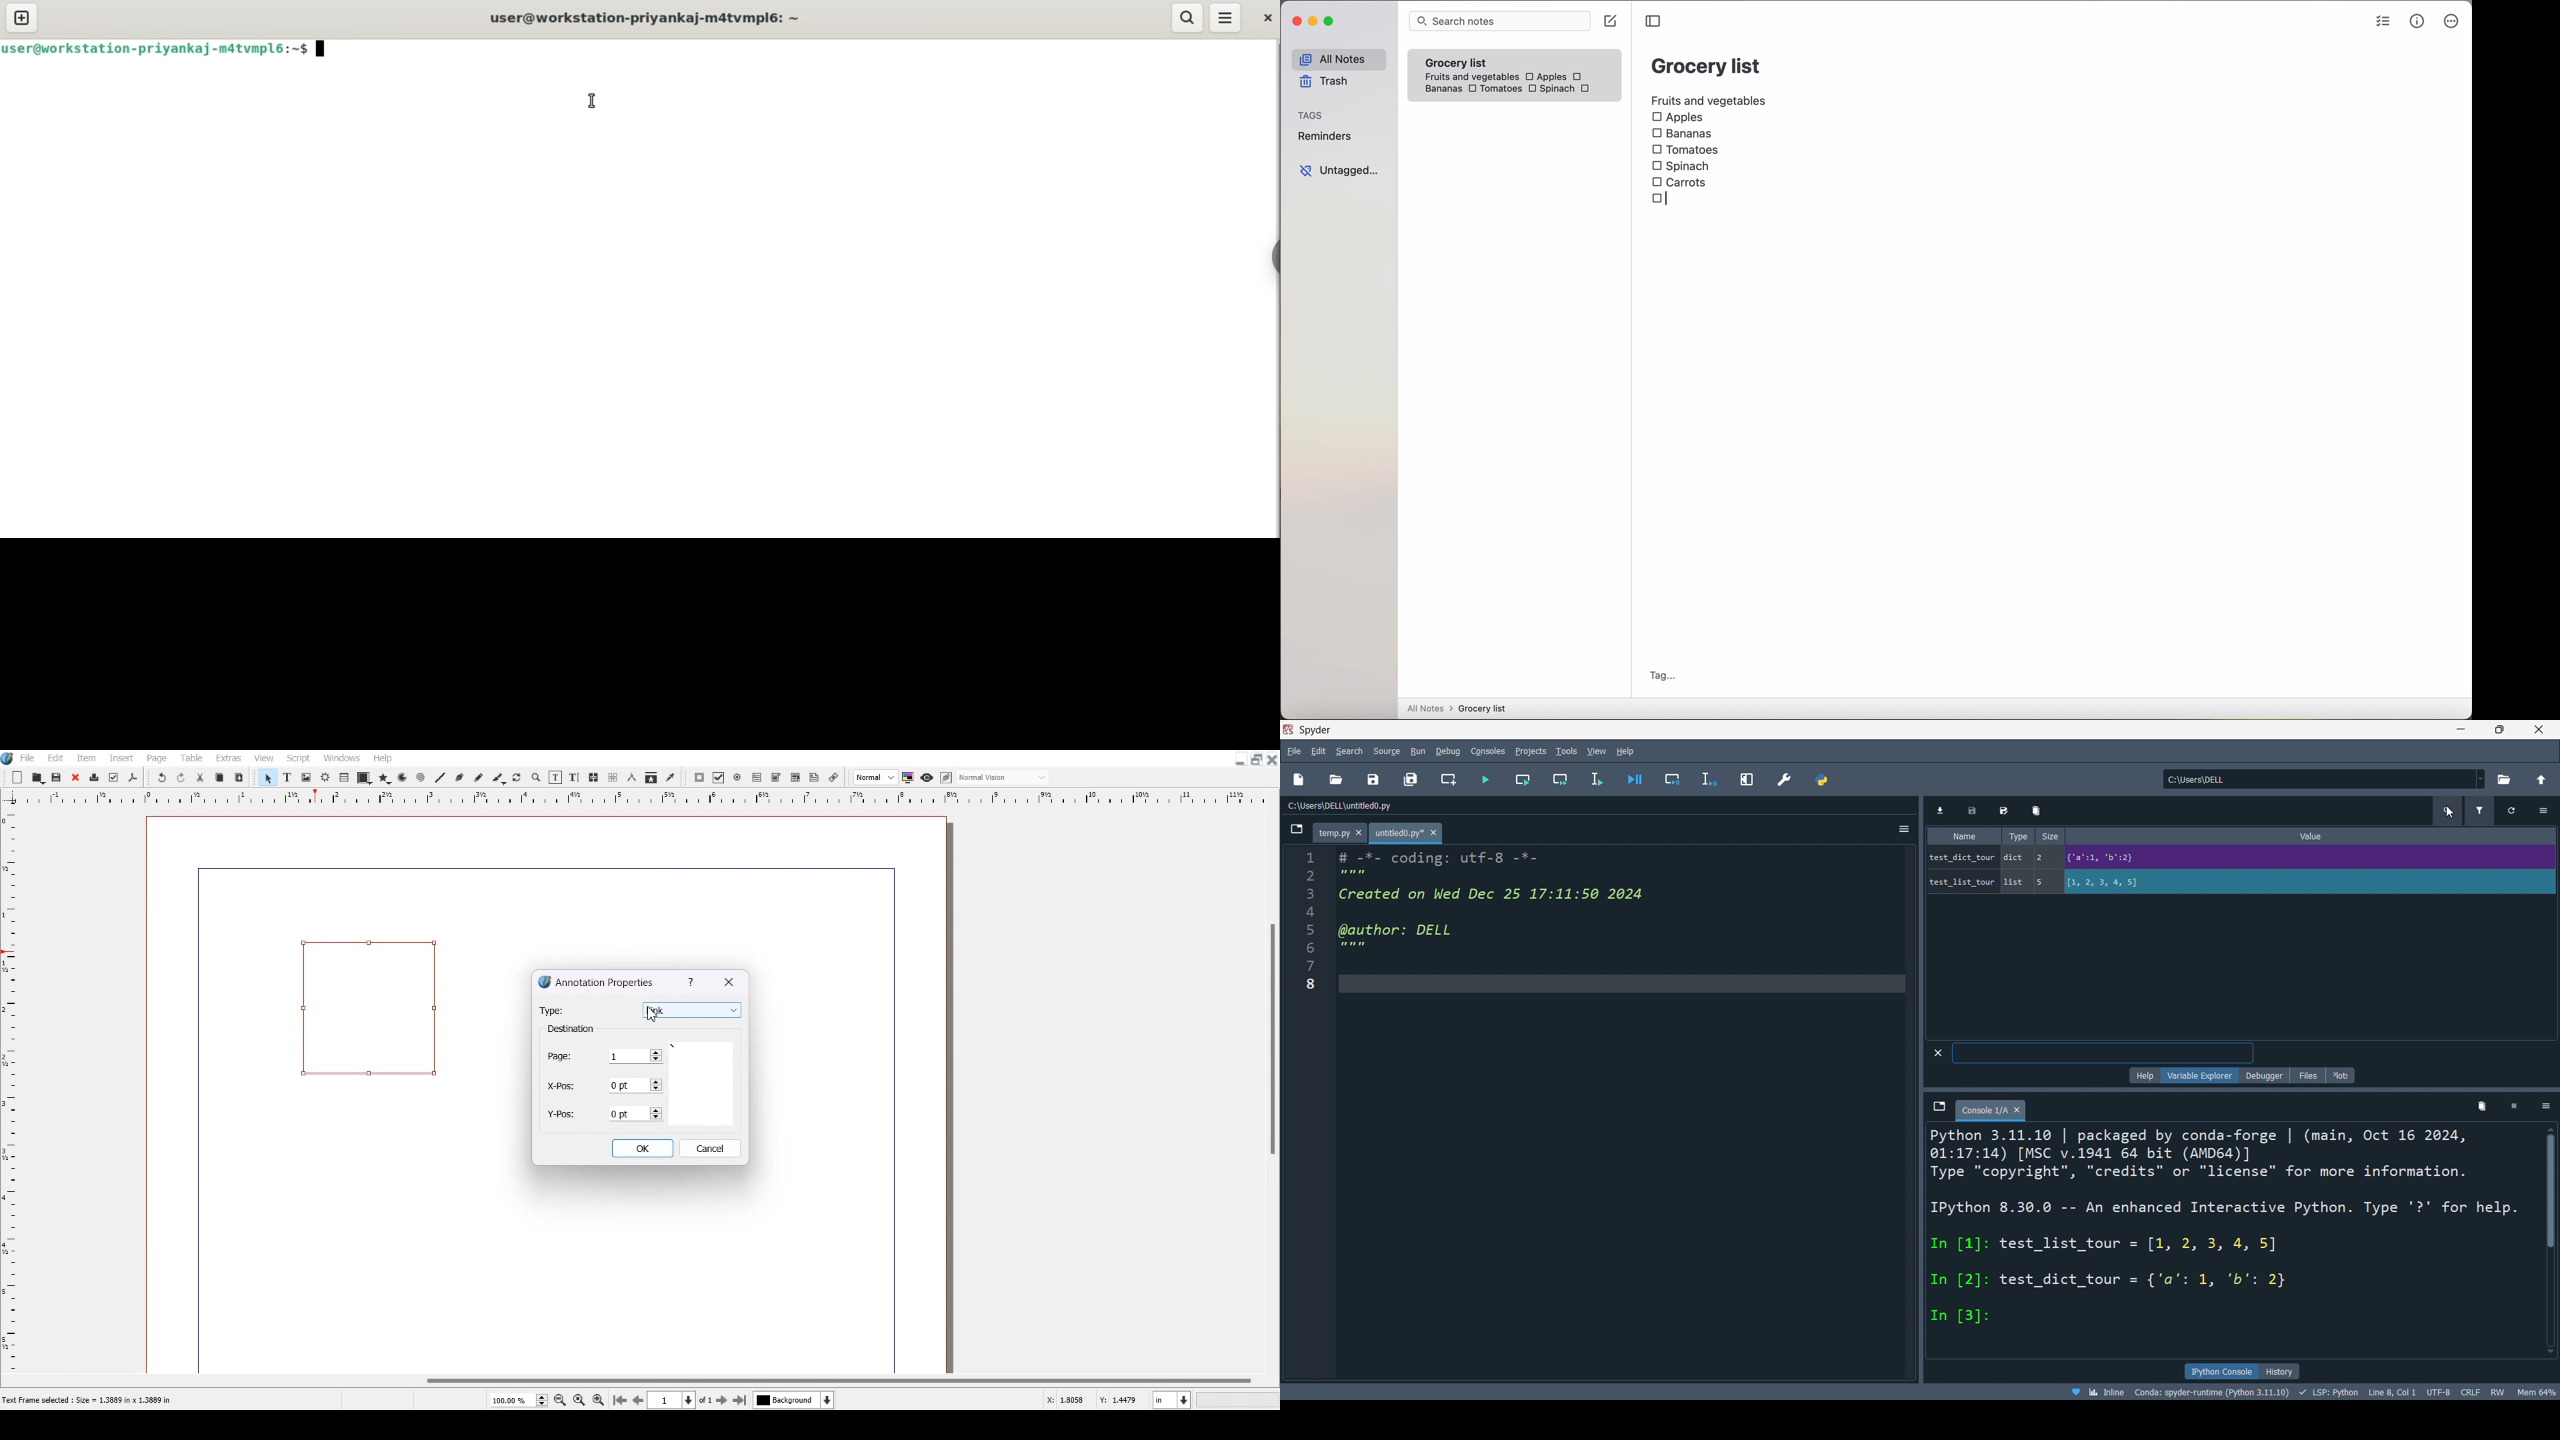  What do you see at coordinates (1923, 1391) in the screenshot?
I see `file data` at bounding box center [1923, 1391].